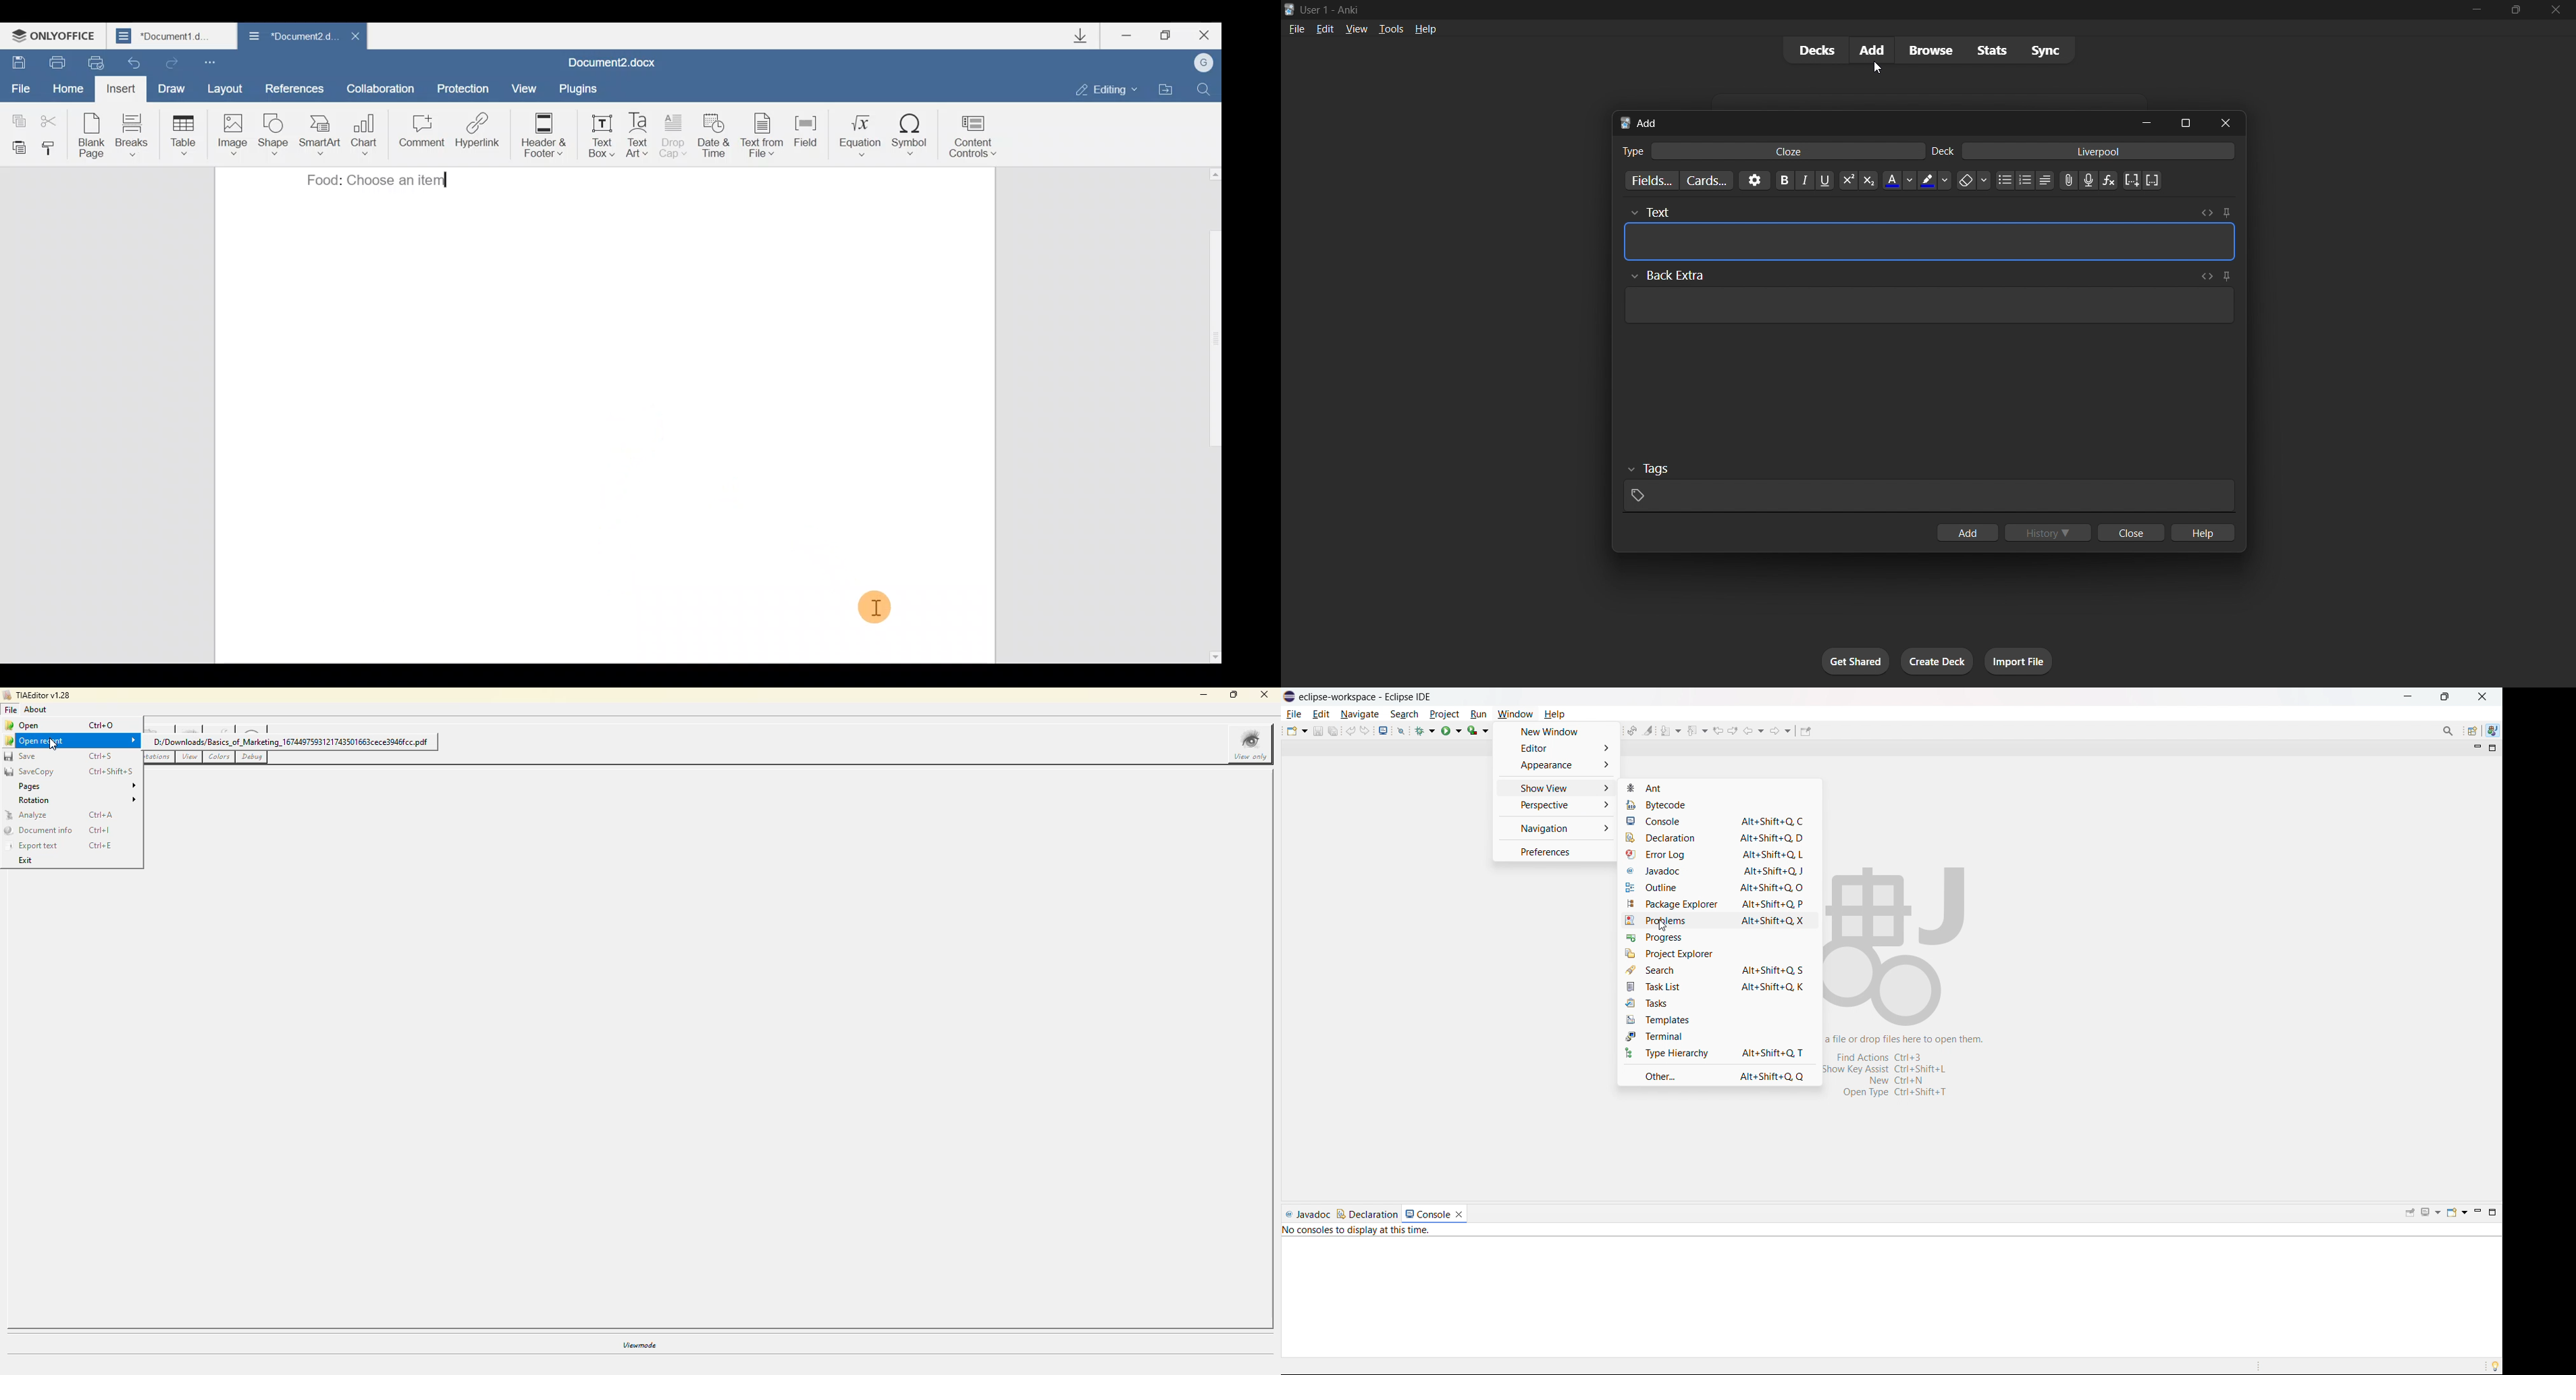  What do you see at coordinates (1991, 51) in the screenshot?
I see `stats` at bounding box center [1991, 51].